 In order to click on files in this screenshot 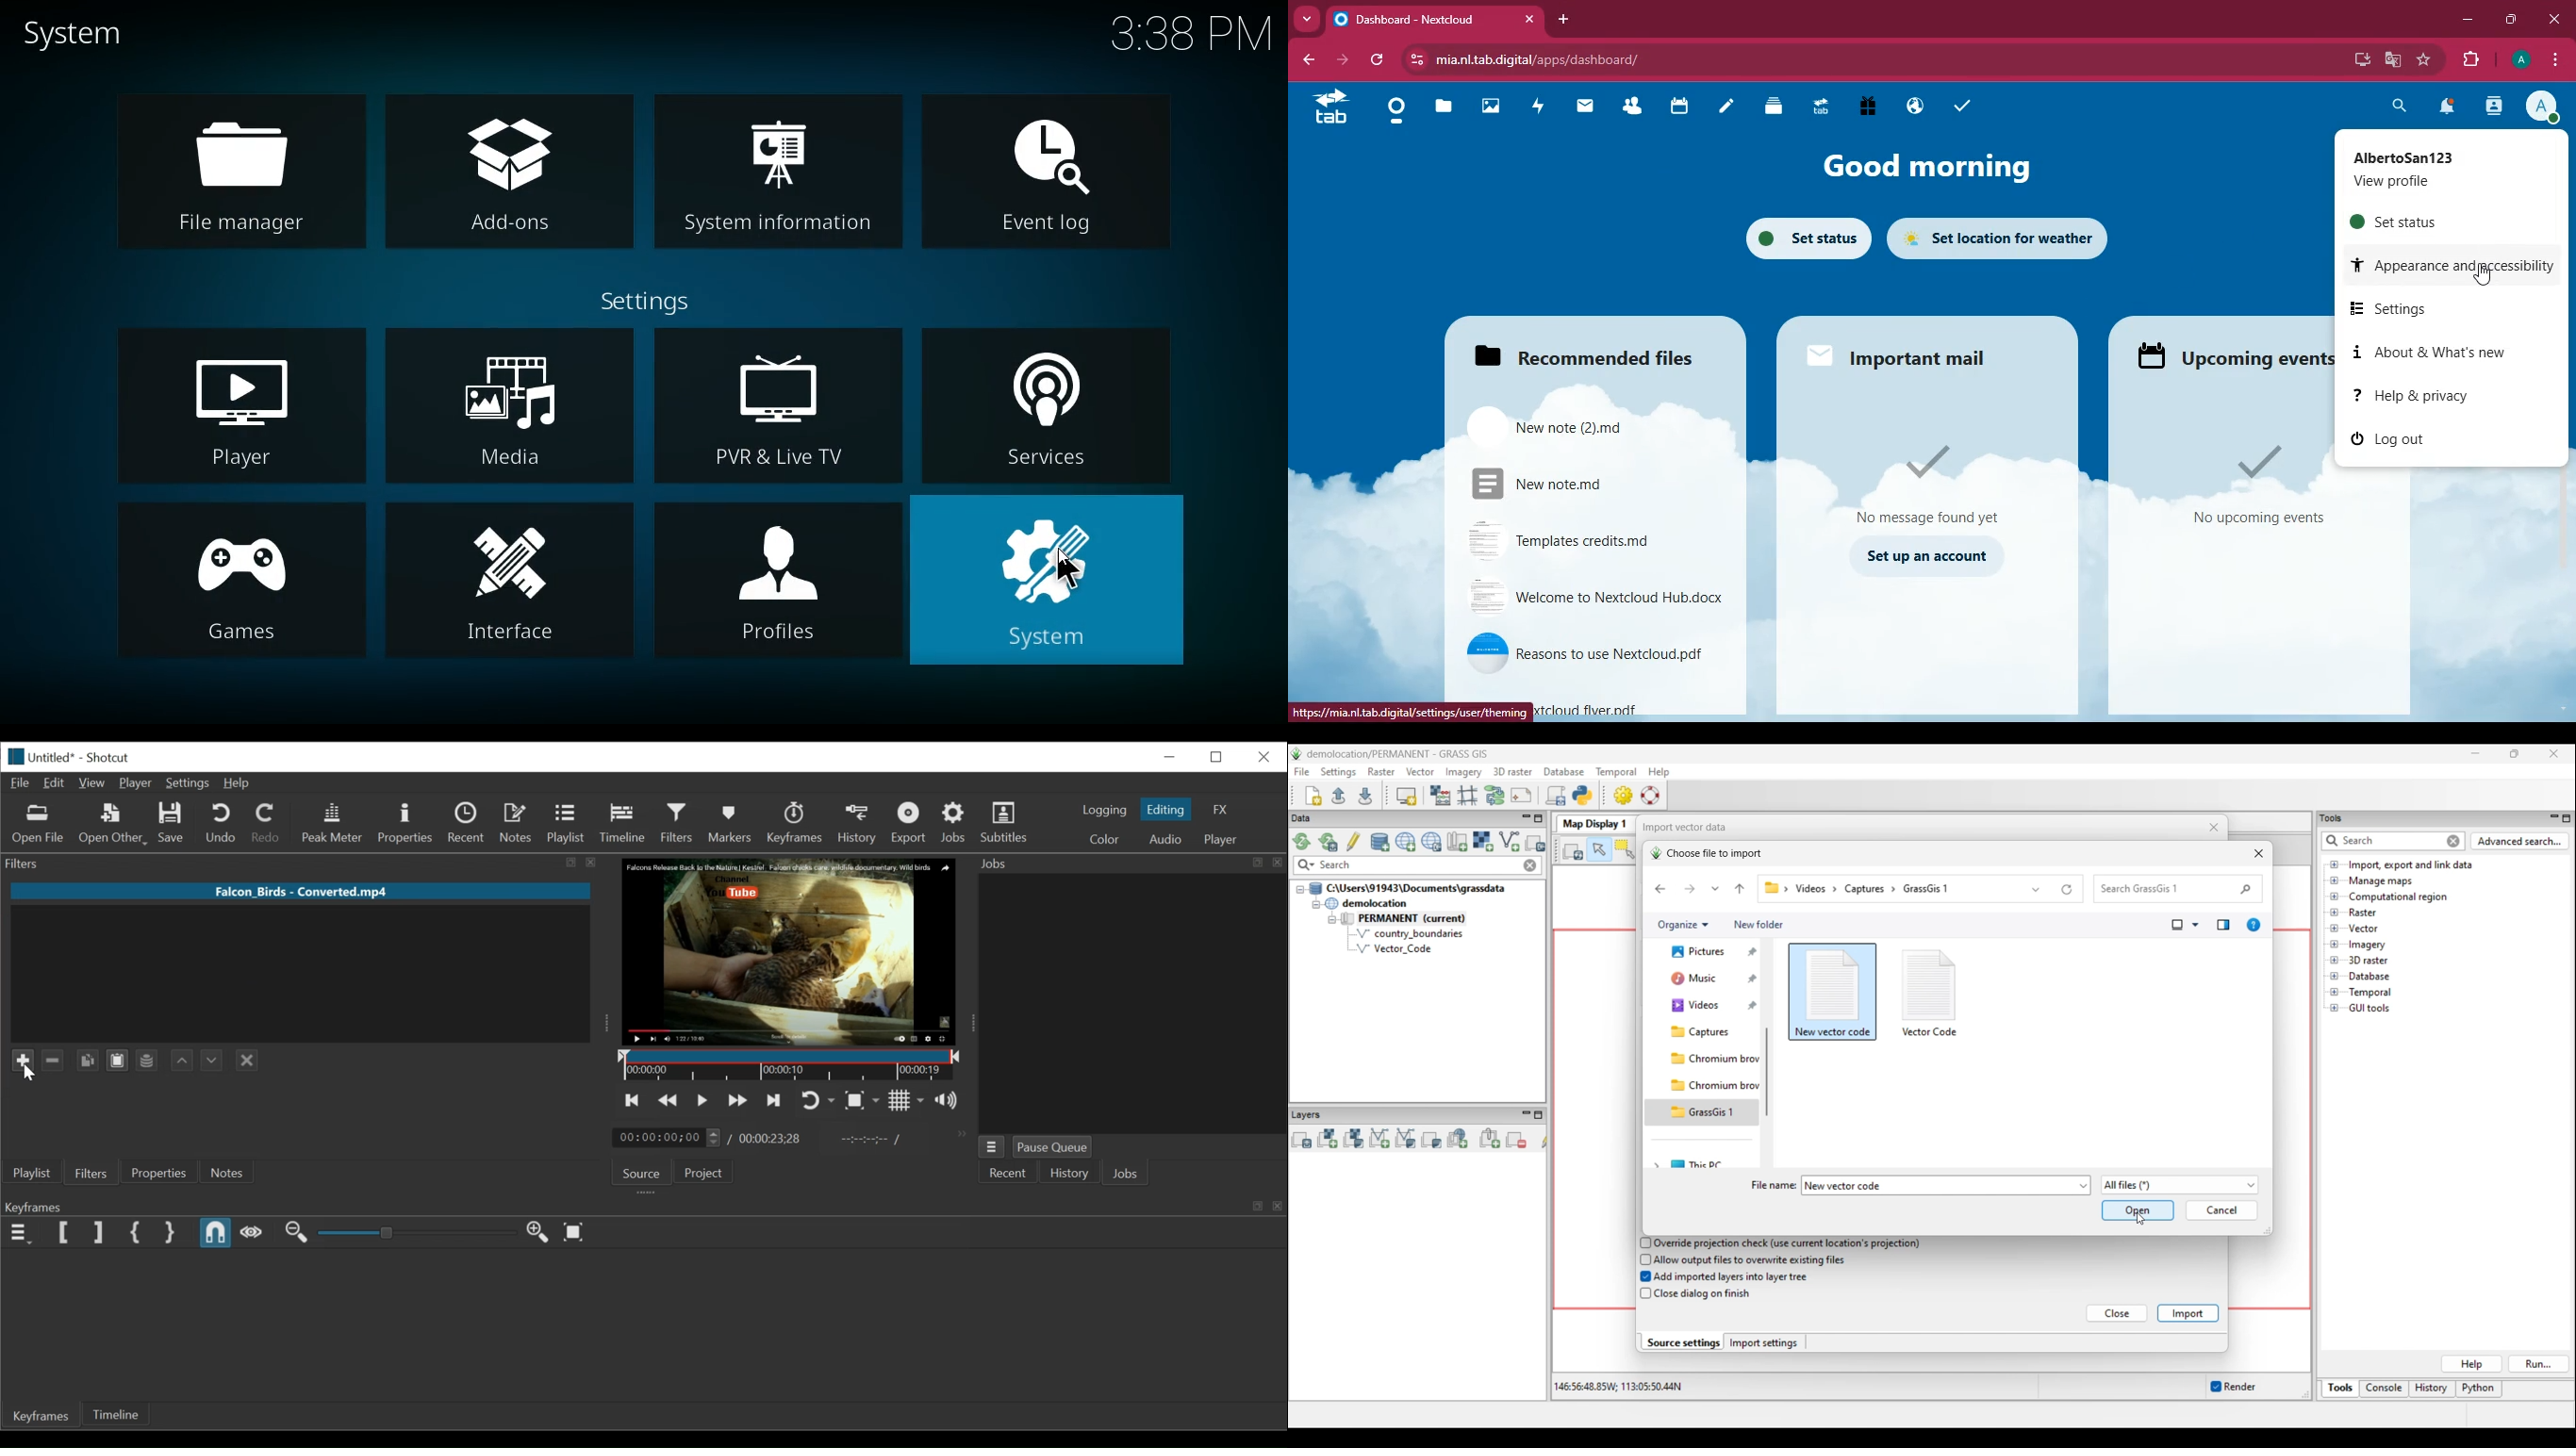, I will do `click(1445, 108)`.